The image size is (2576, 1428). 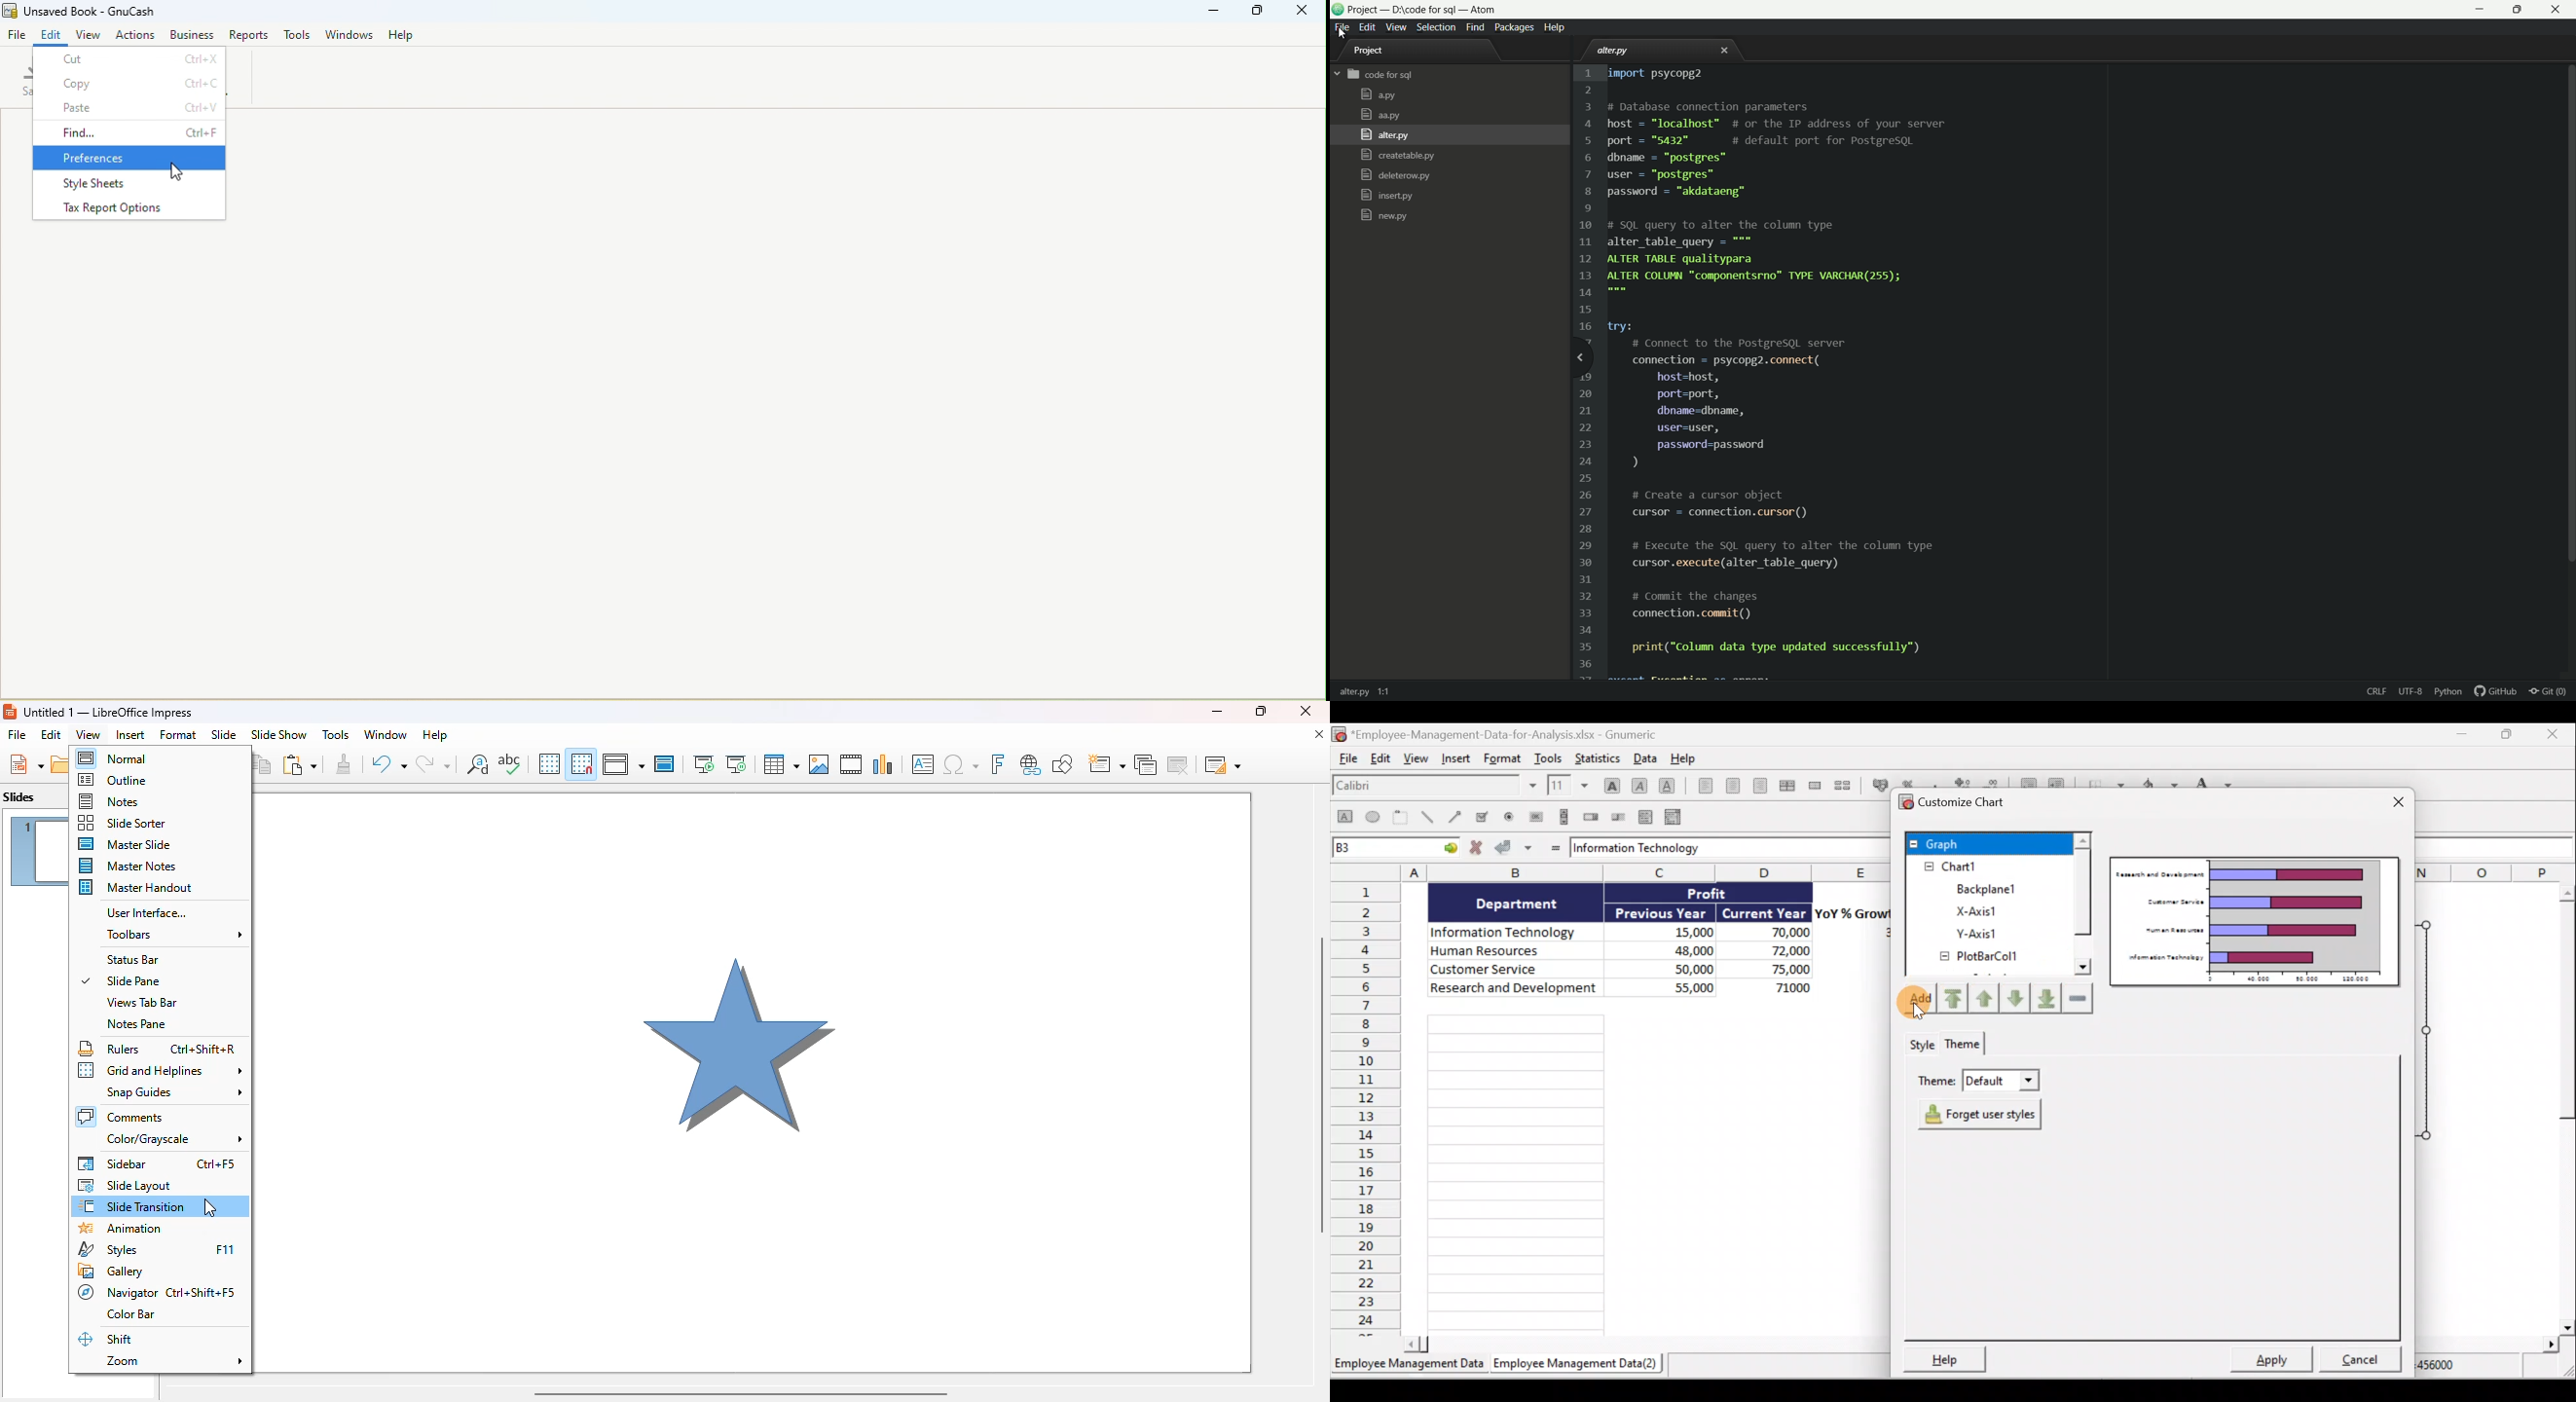 I want to click on slide transition, so click(x=132, y=1205).